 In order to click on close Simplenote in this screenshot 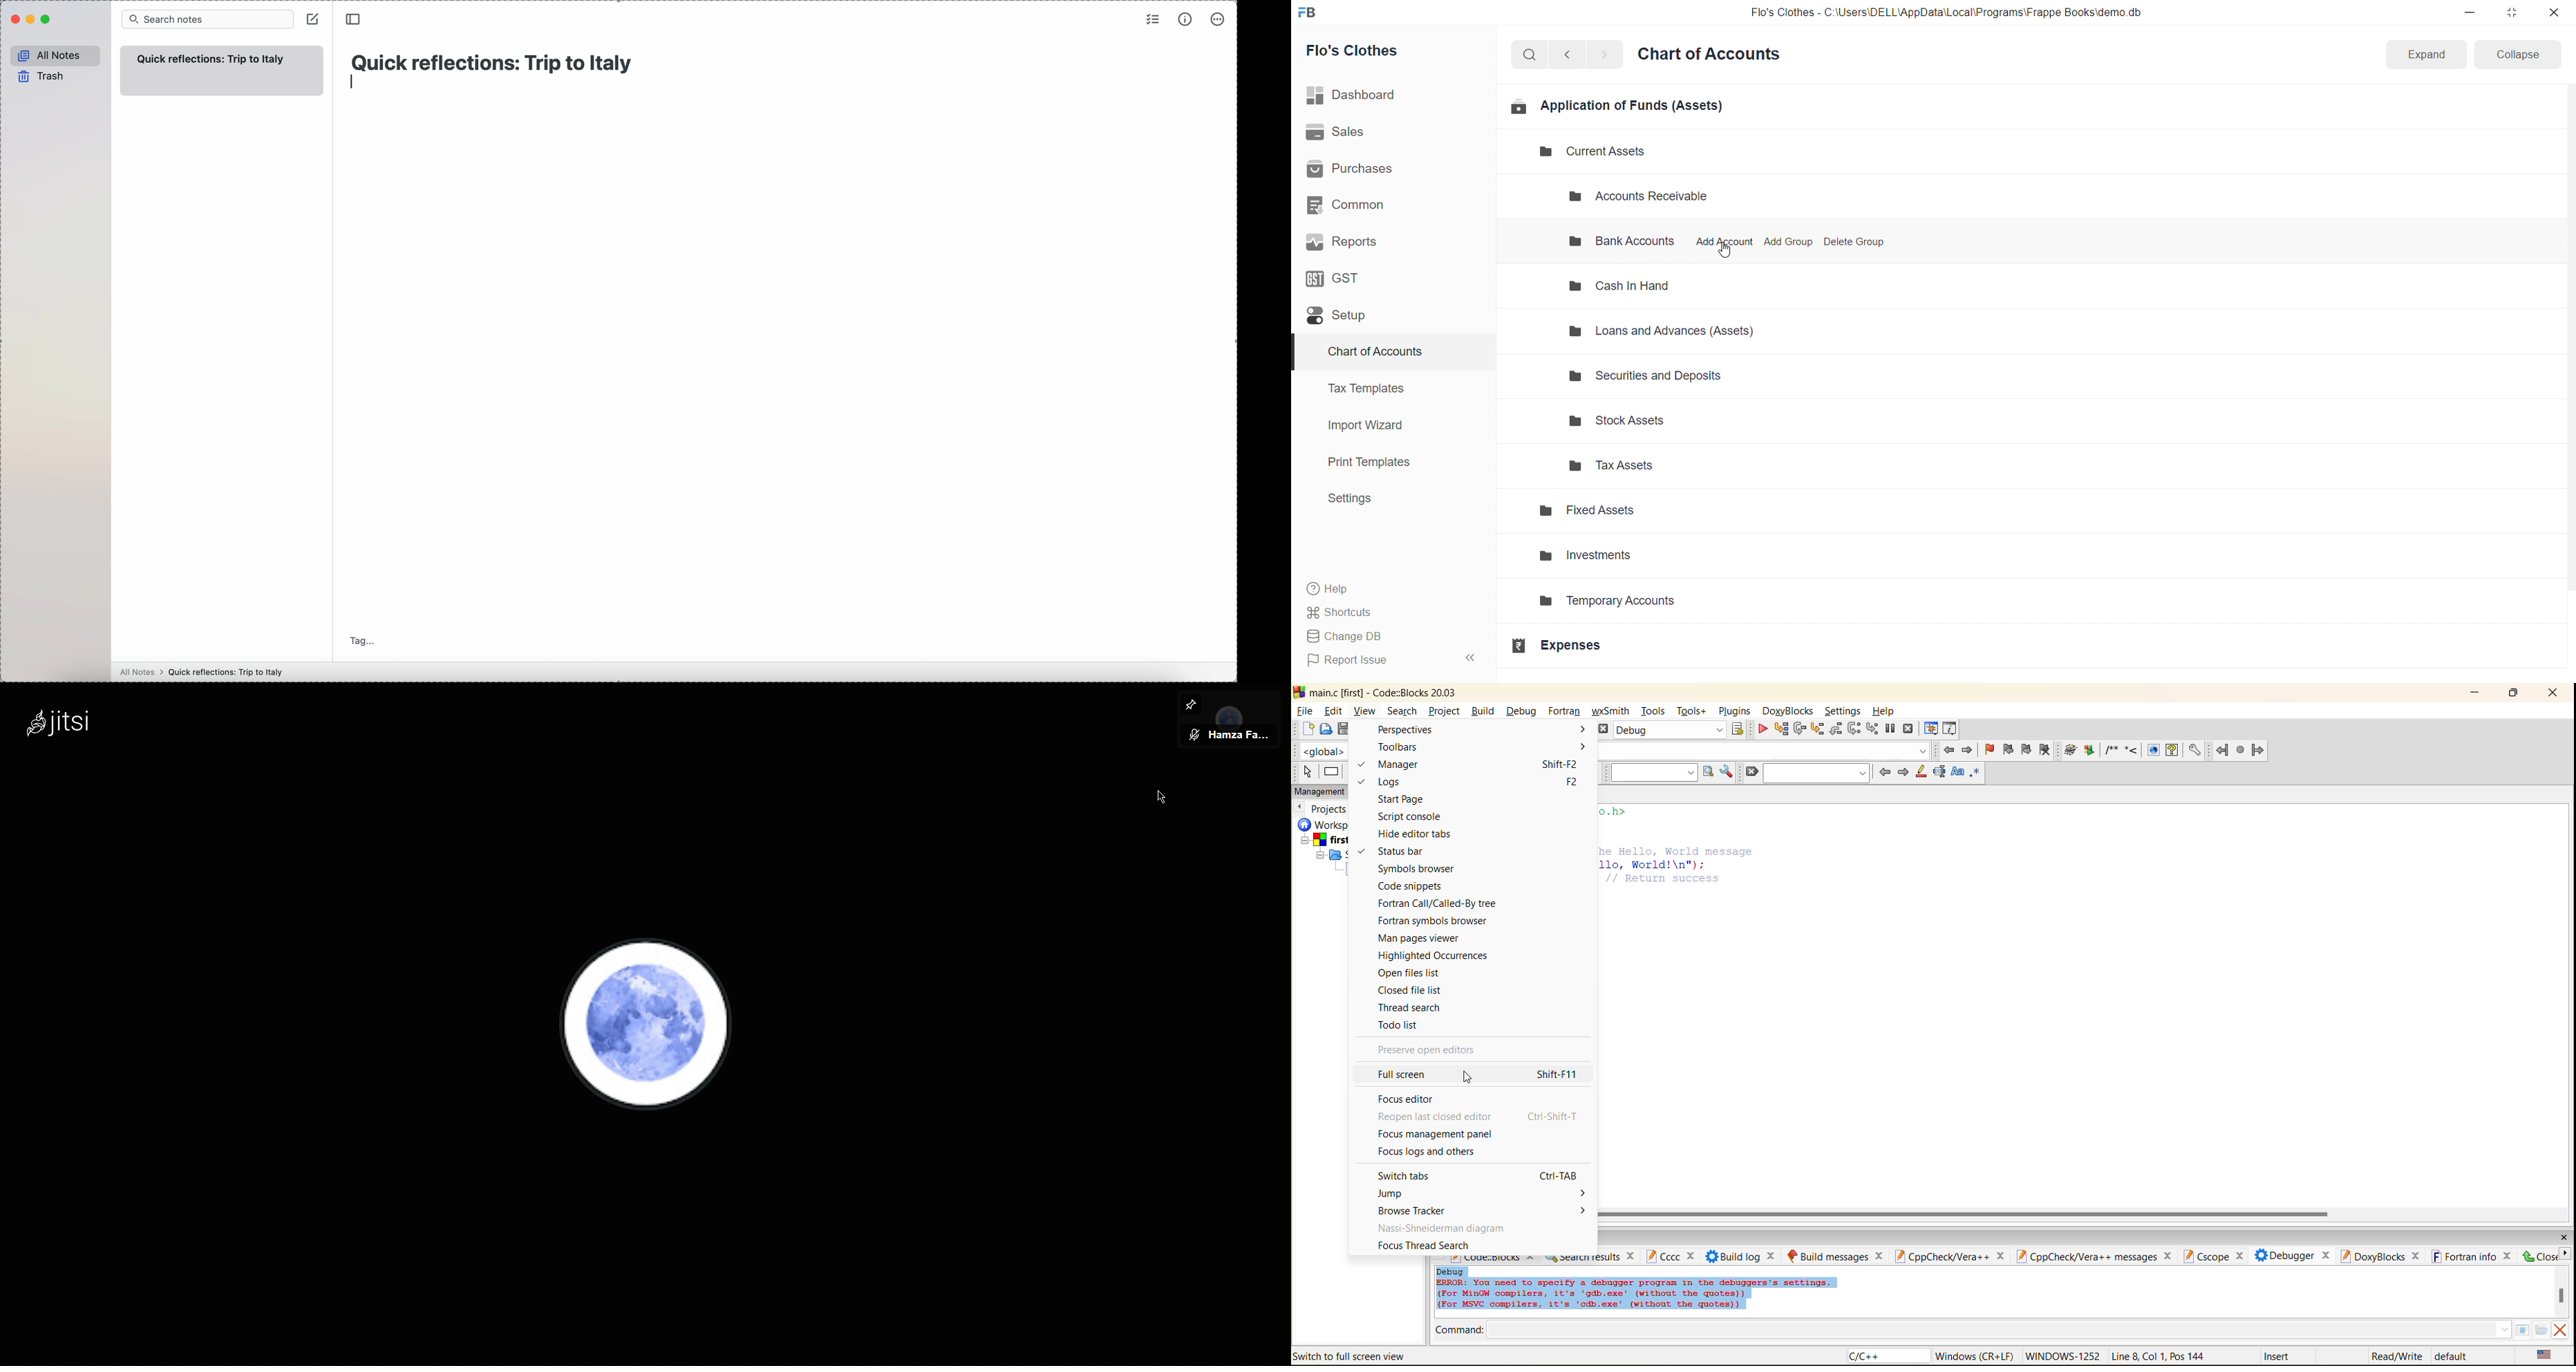, I will do `click(14, 19)`.